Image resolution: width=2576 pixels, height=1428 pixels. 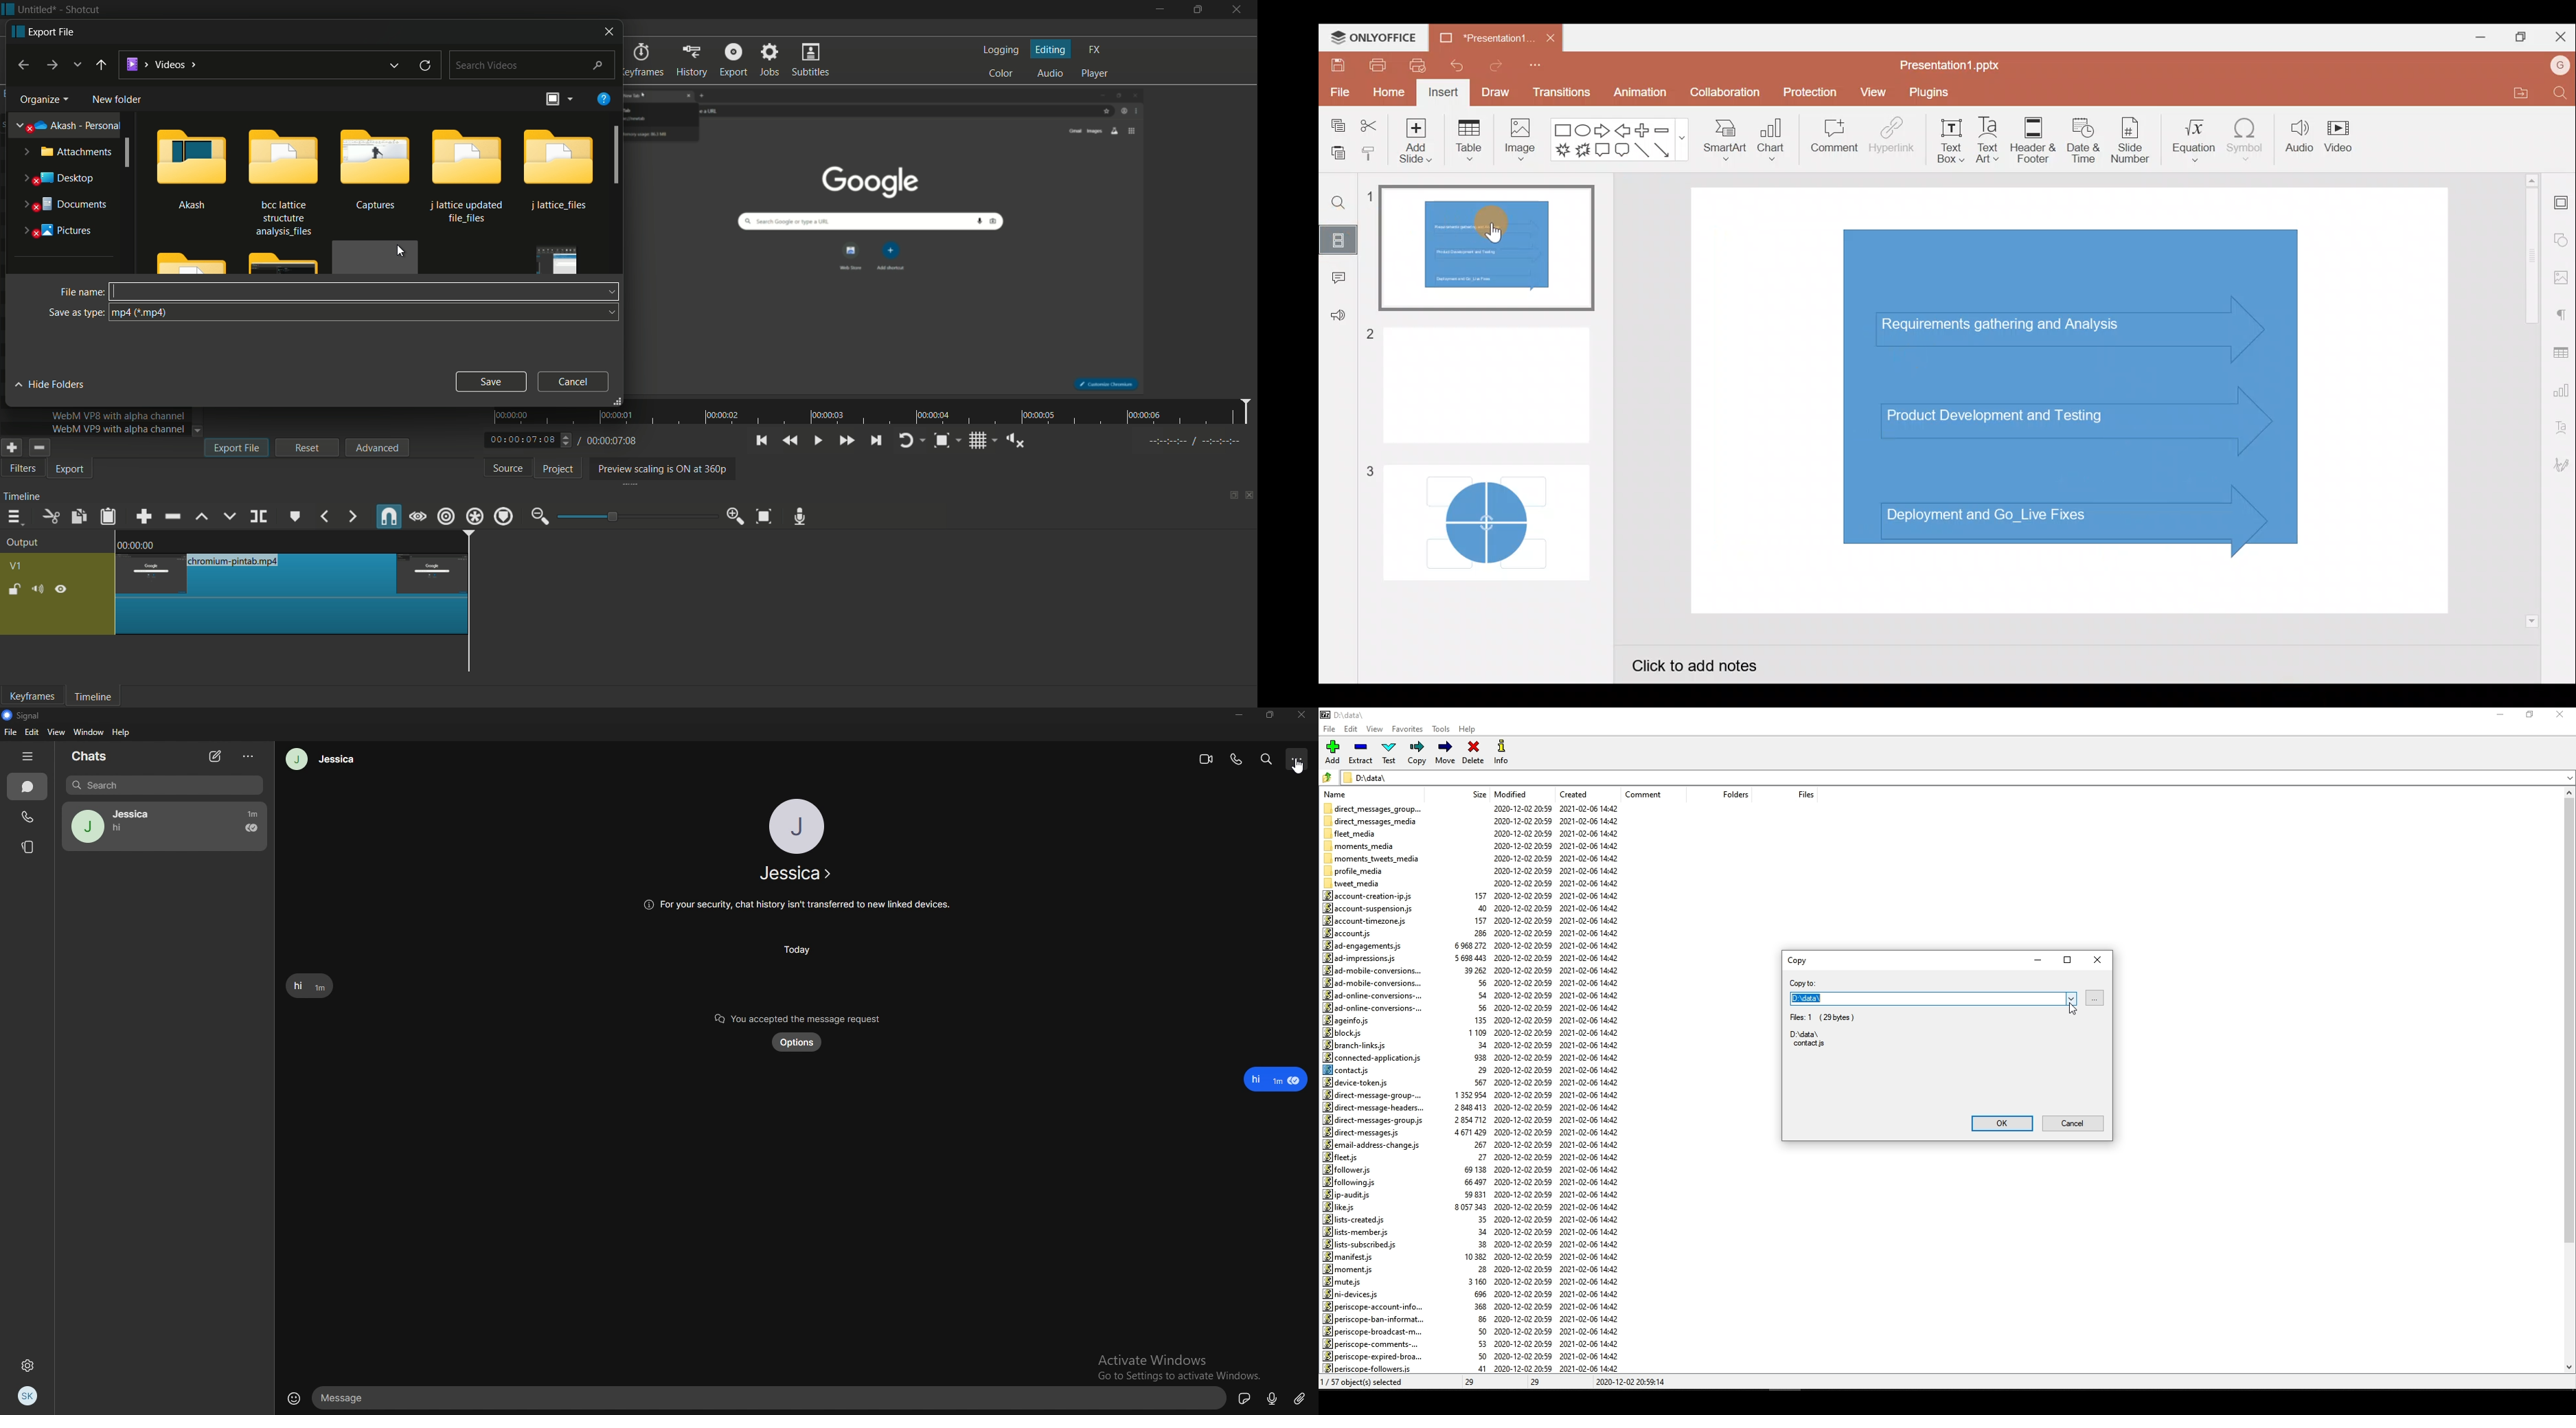 What do you see at coordinates (1270, 1399) in the screenshot?
I see `send voice message` at bounding box center [1270, 1399].